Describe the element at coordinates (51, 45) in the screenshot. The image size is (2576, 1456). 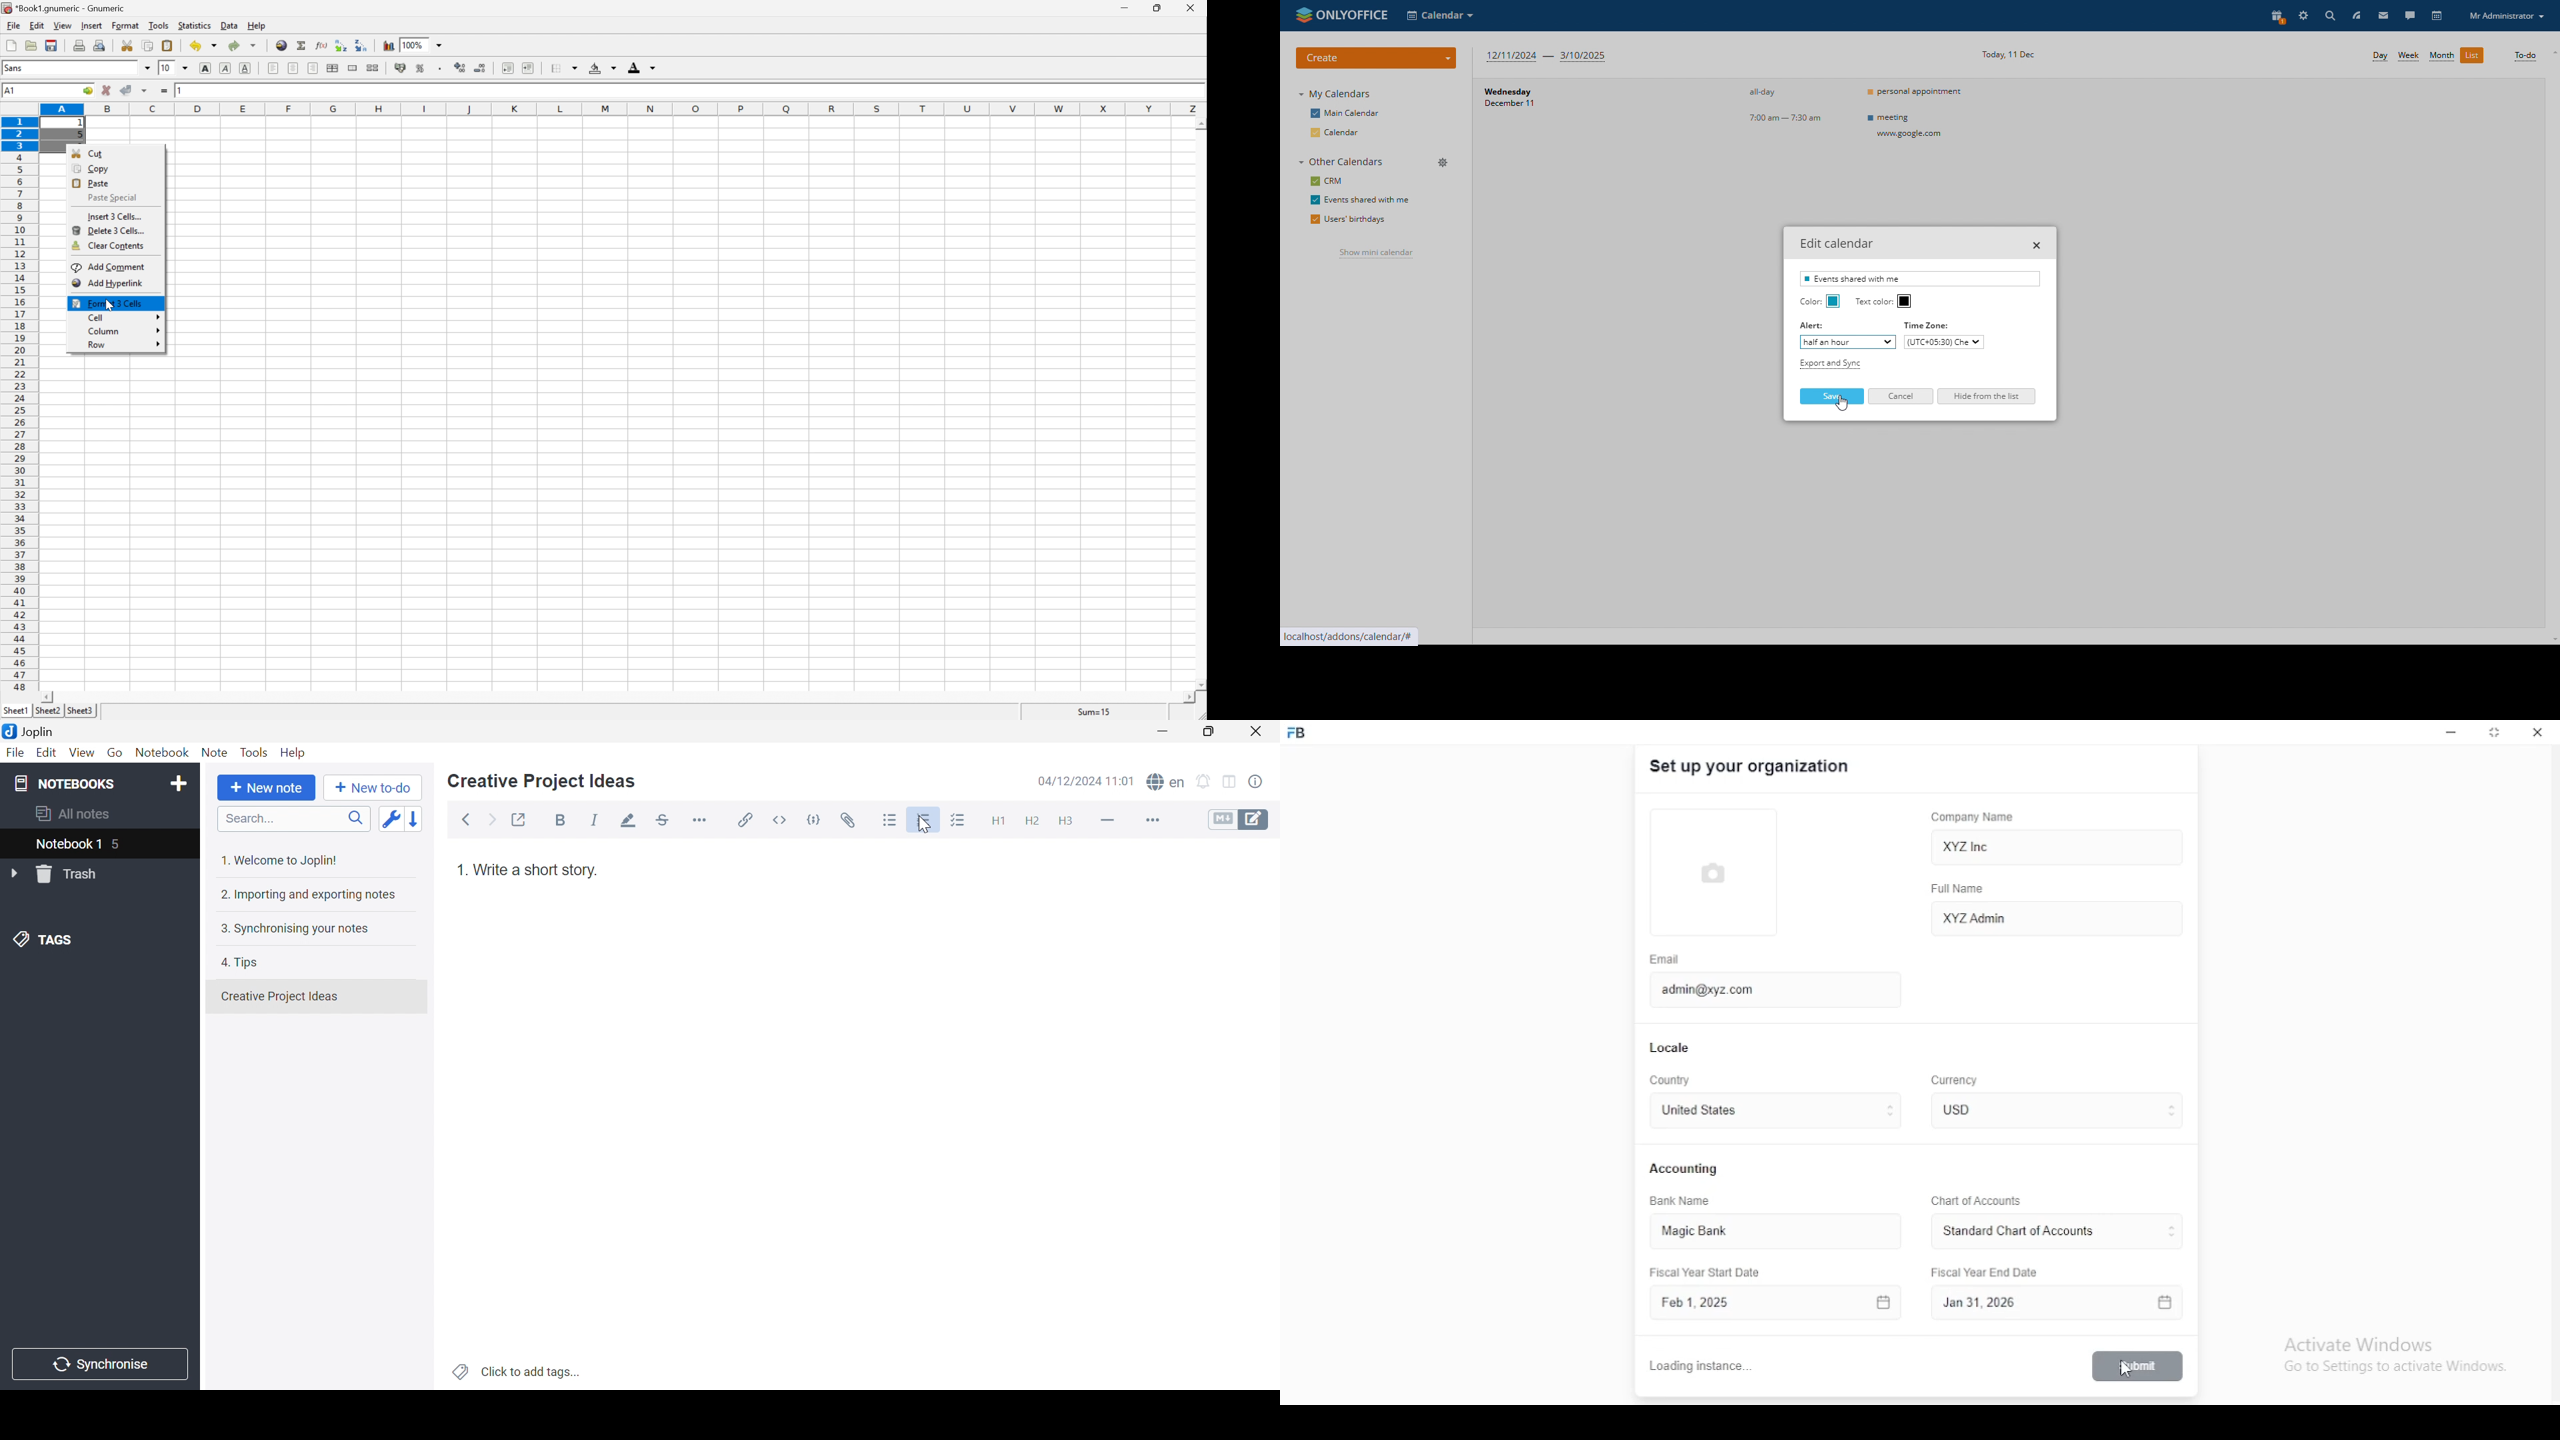
I see `save current workbook` at that location.